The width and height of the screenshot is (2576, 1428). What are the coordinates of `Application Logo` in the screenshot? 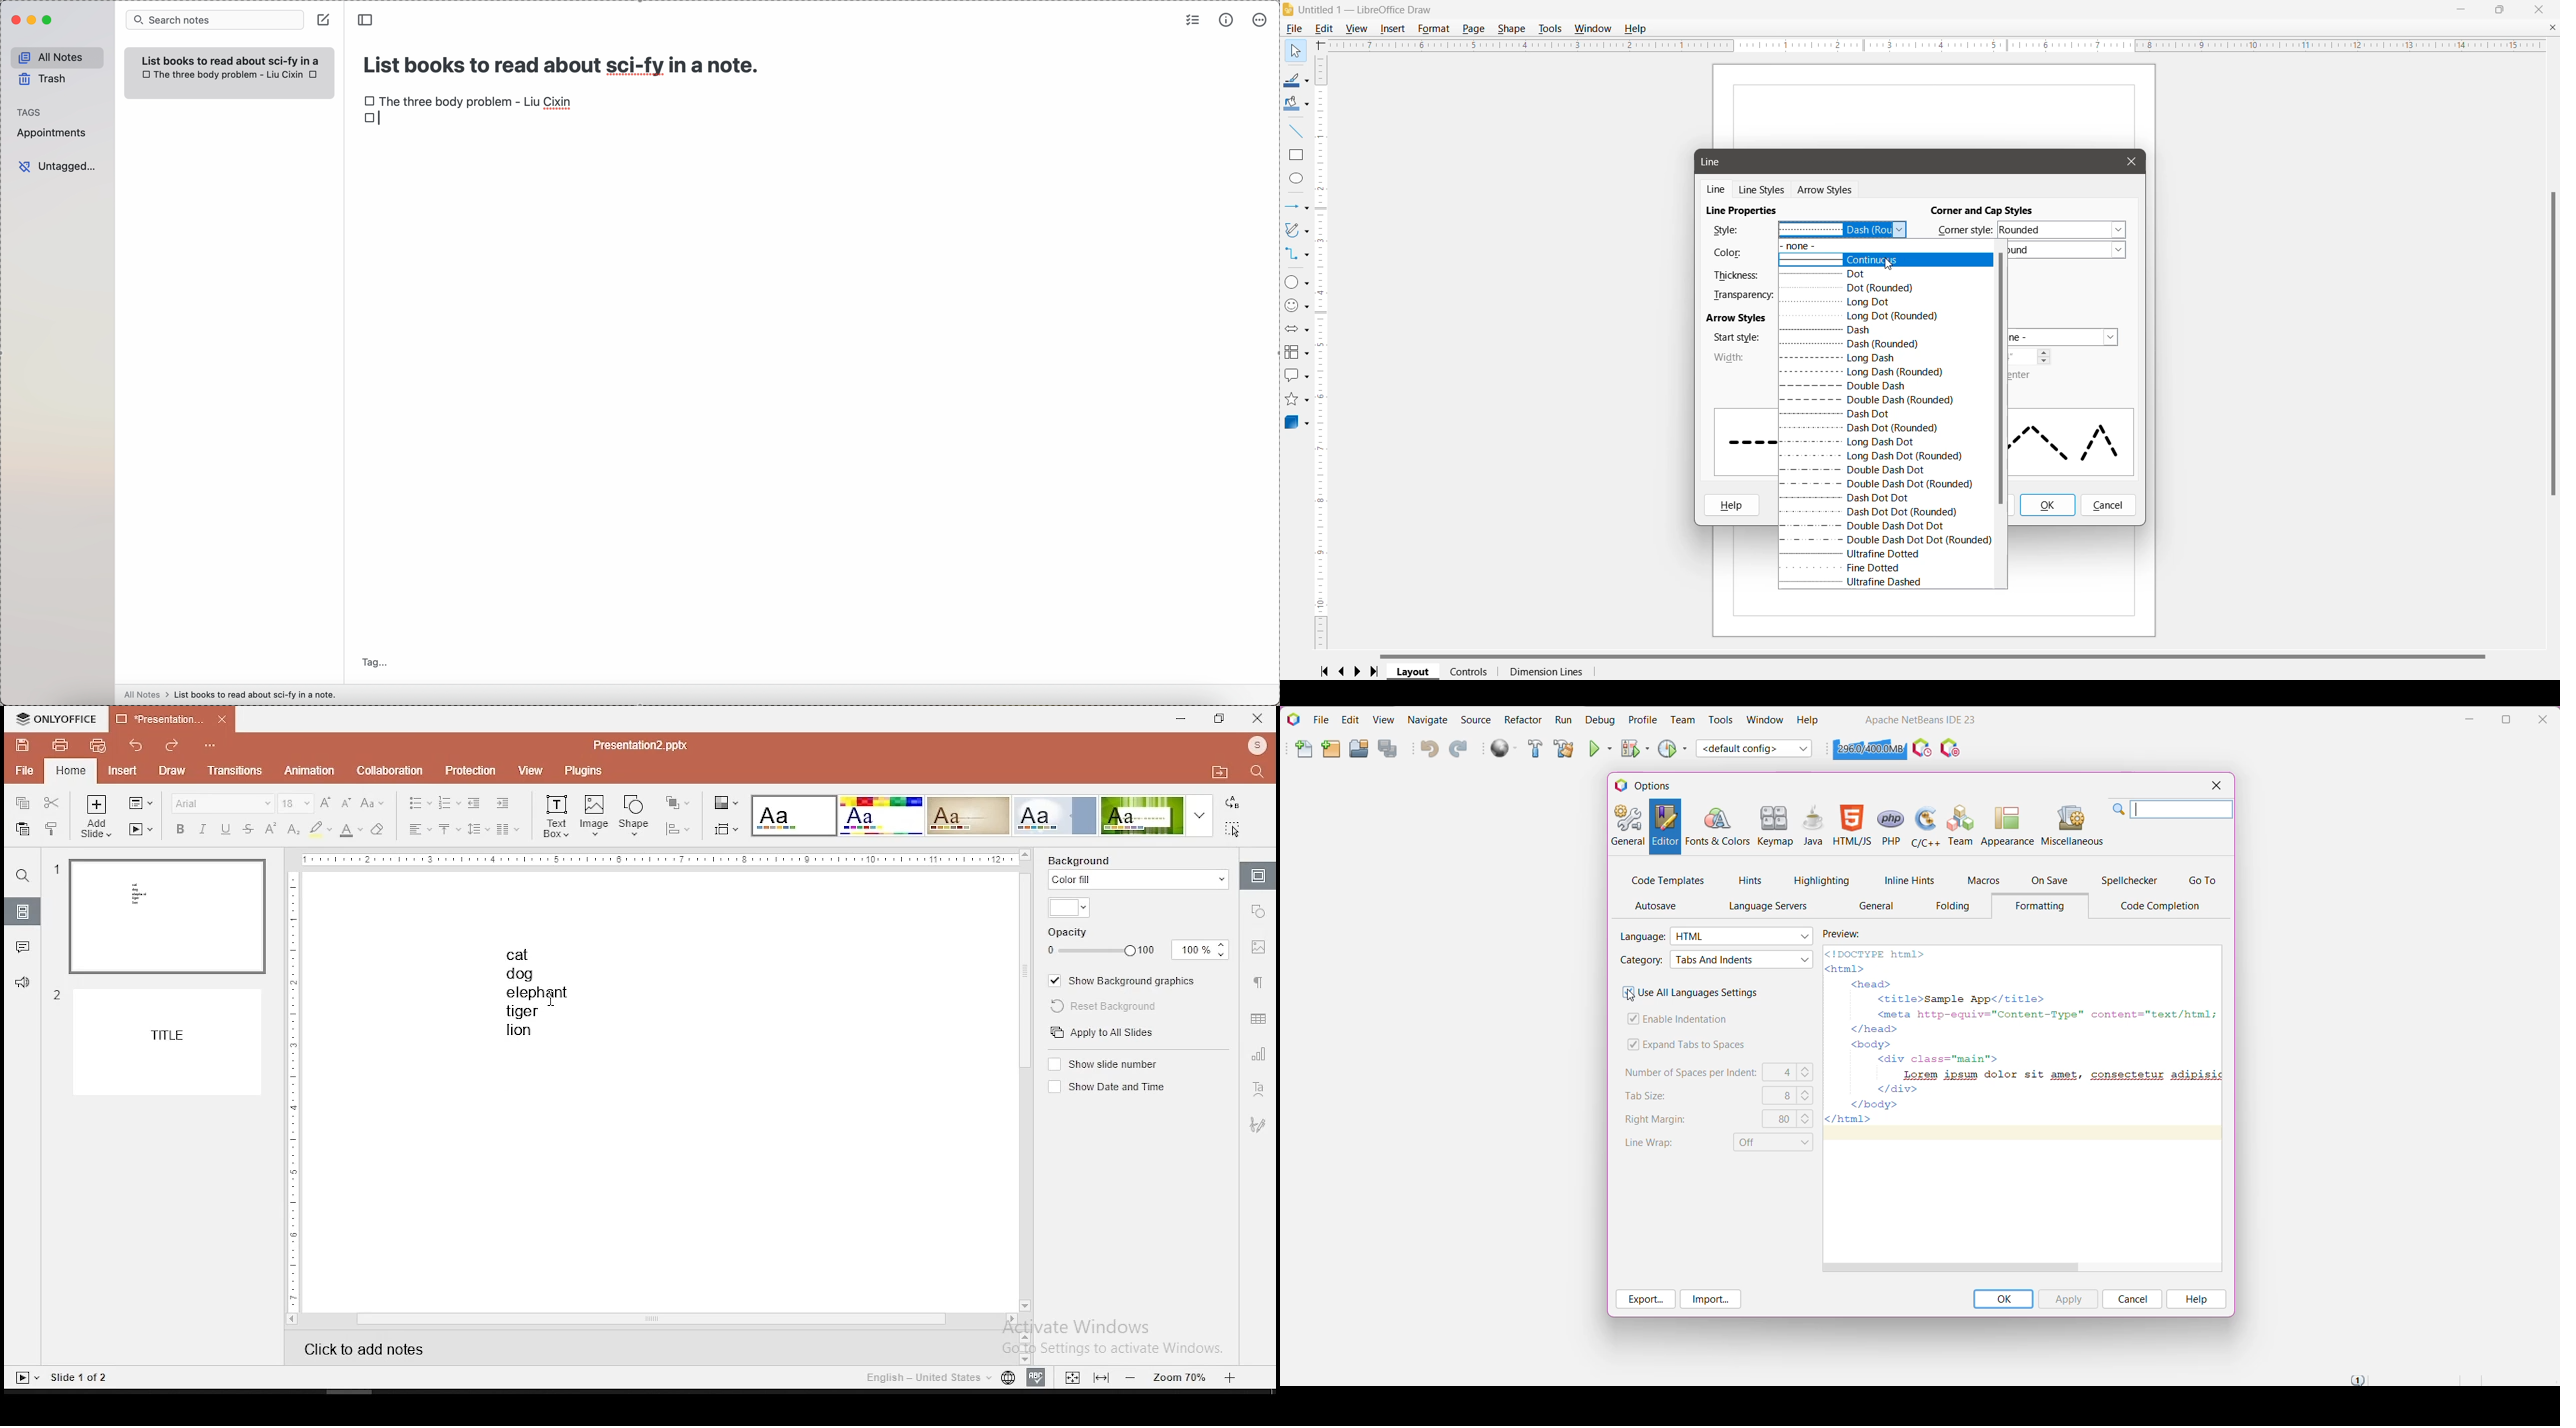 It's located at (1293, 719).